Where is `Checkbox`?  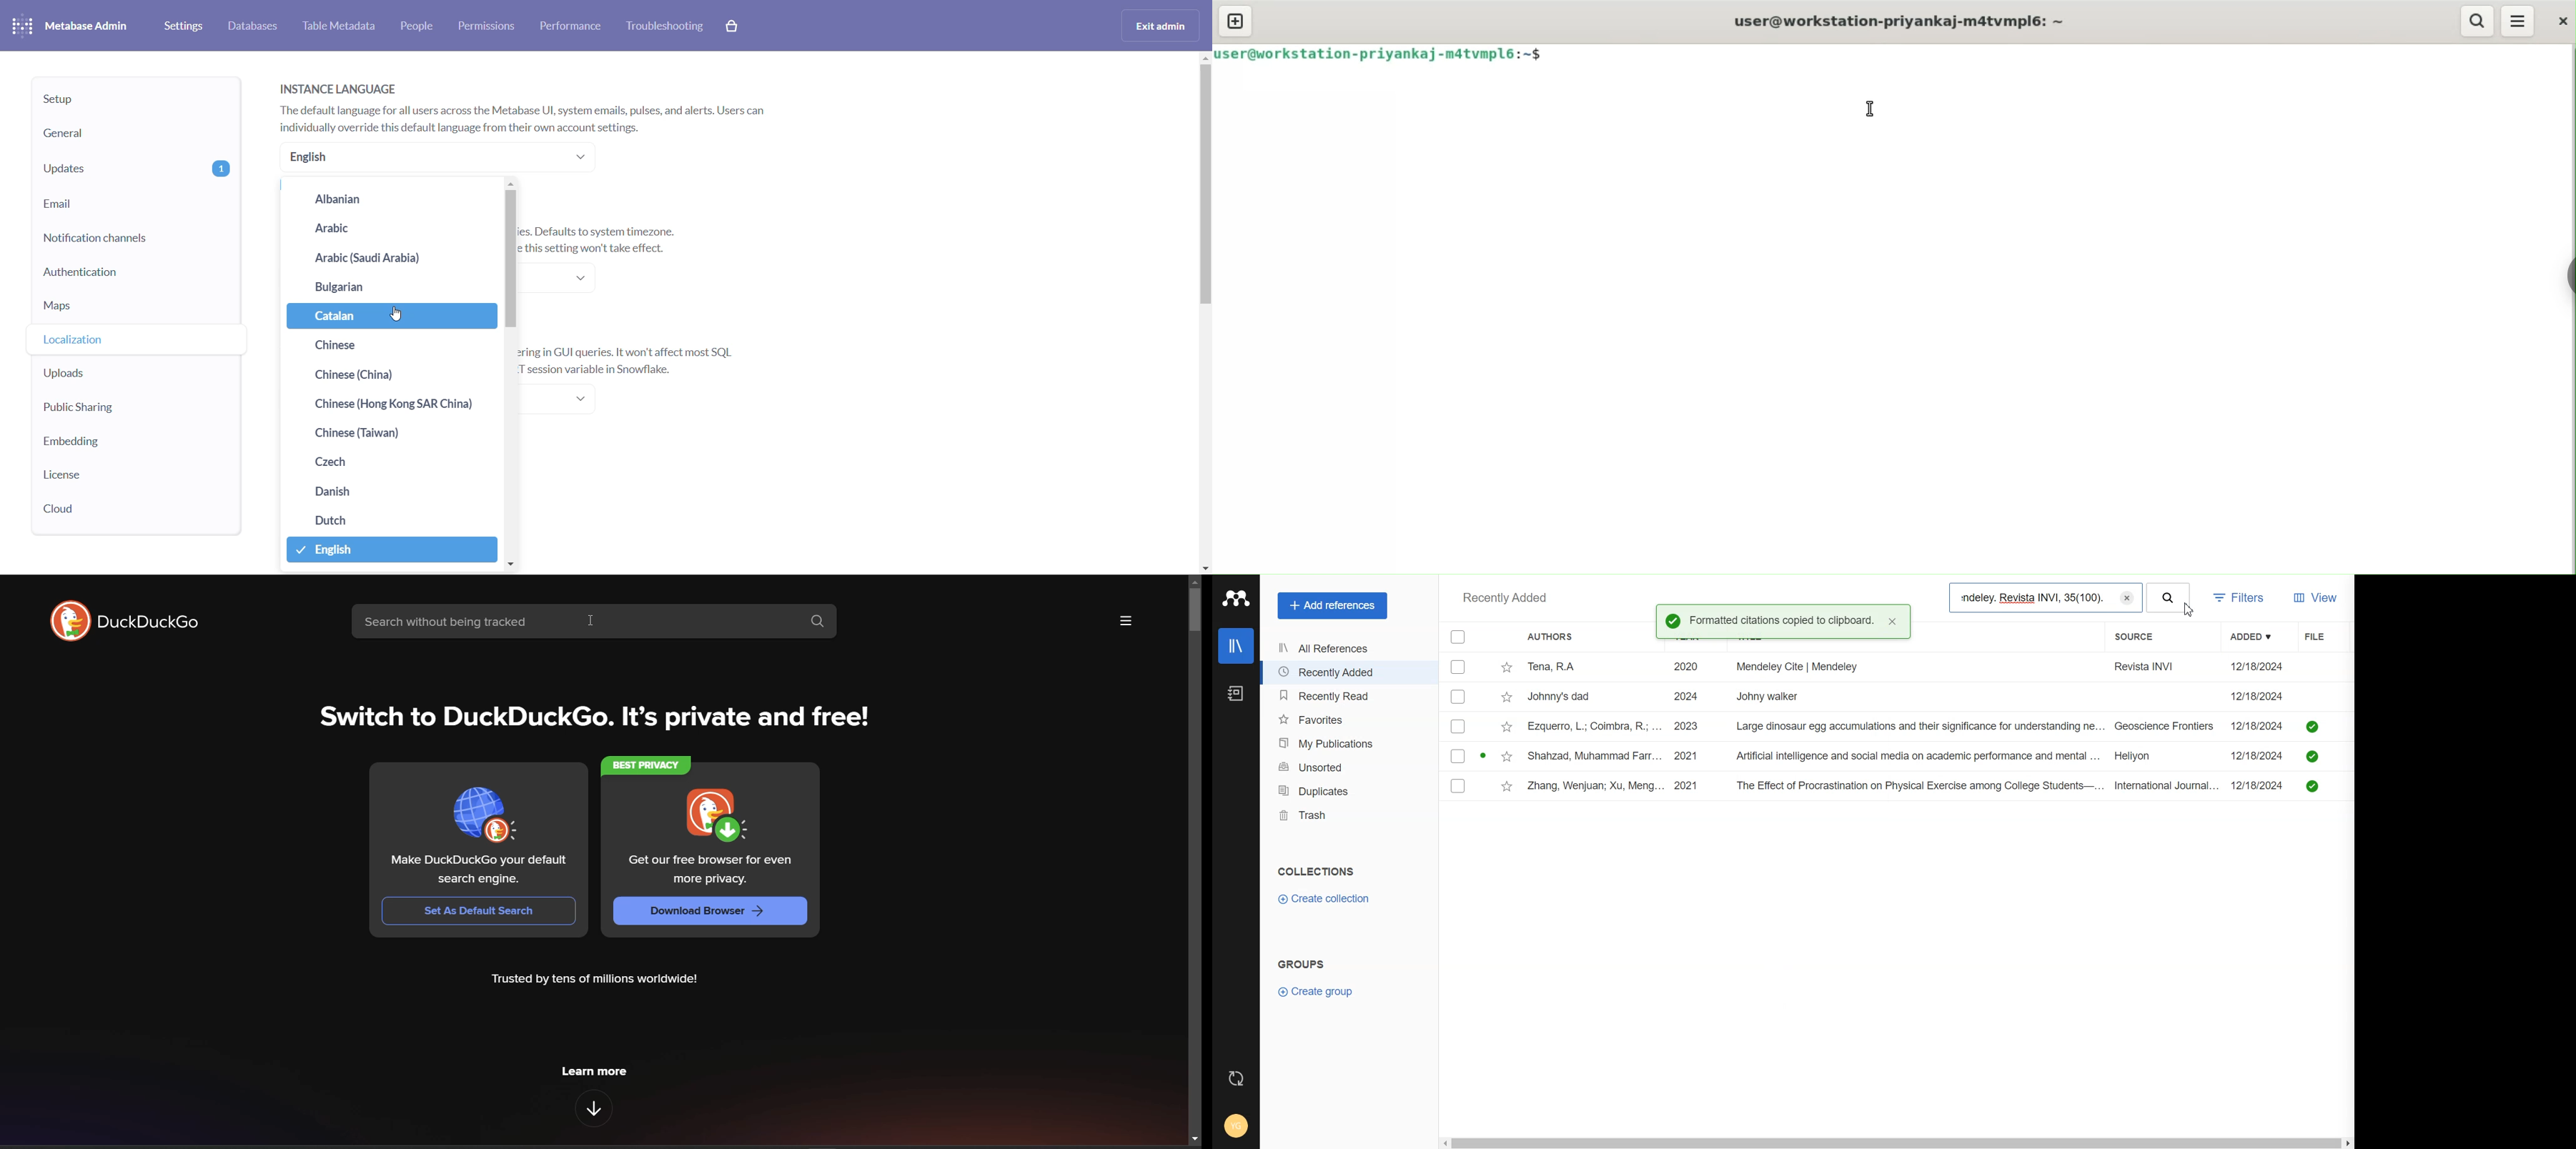
Checkbox is located at coordinates (1459, 667).